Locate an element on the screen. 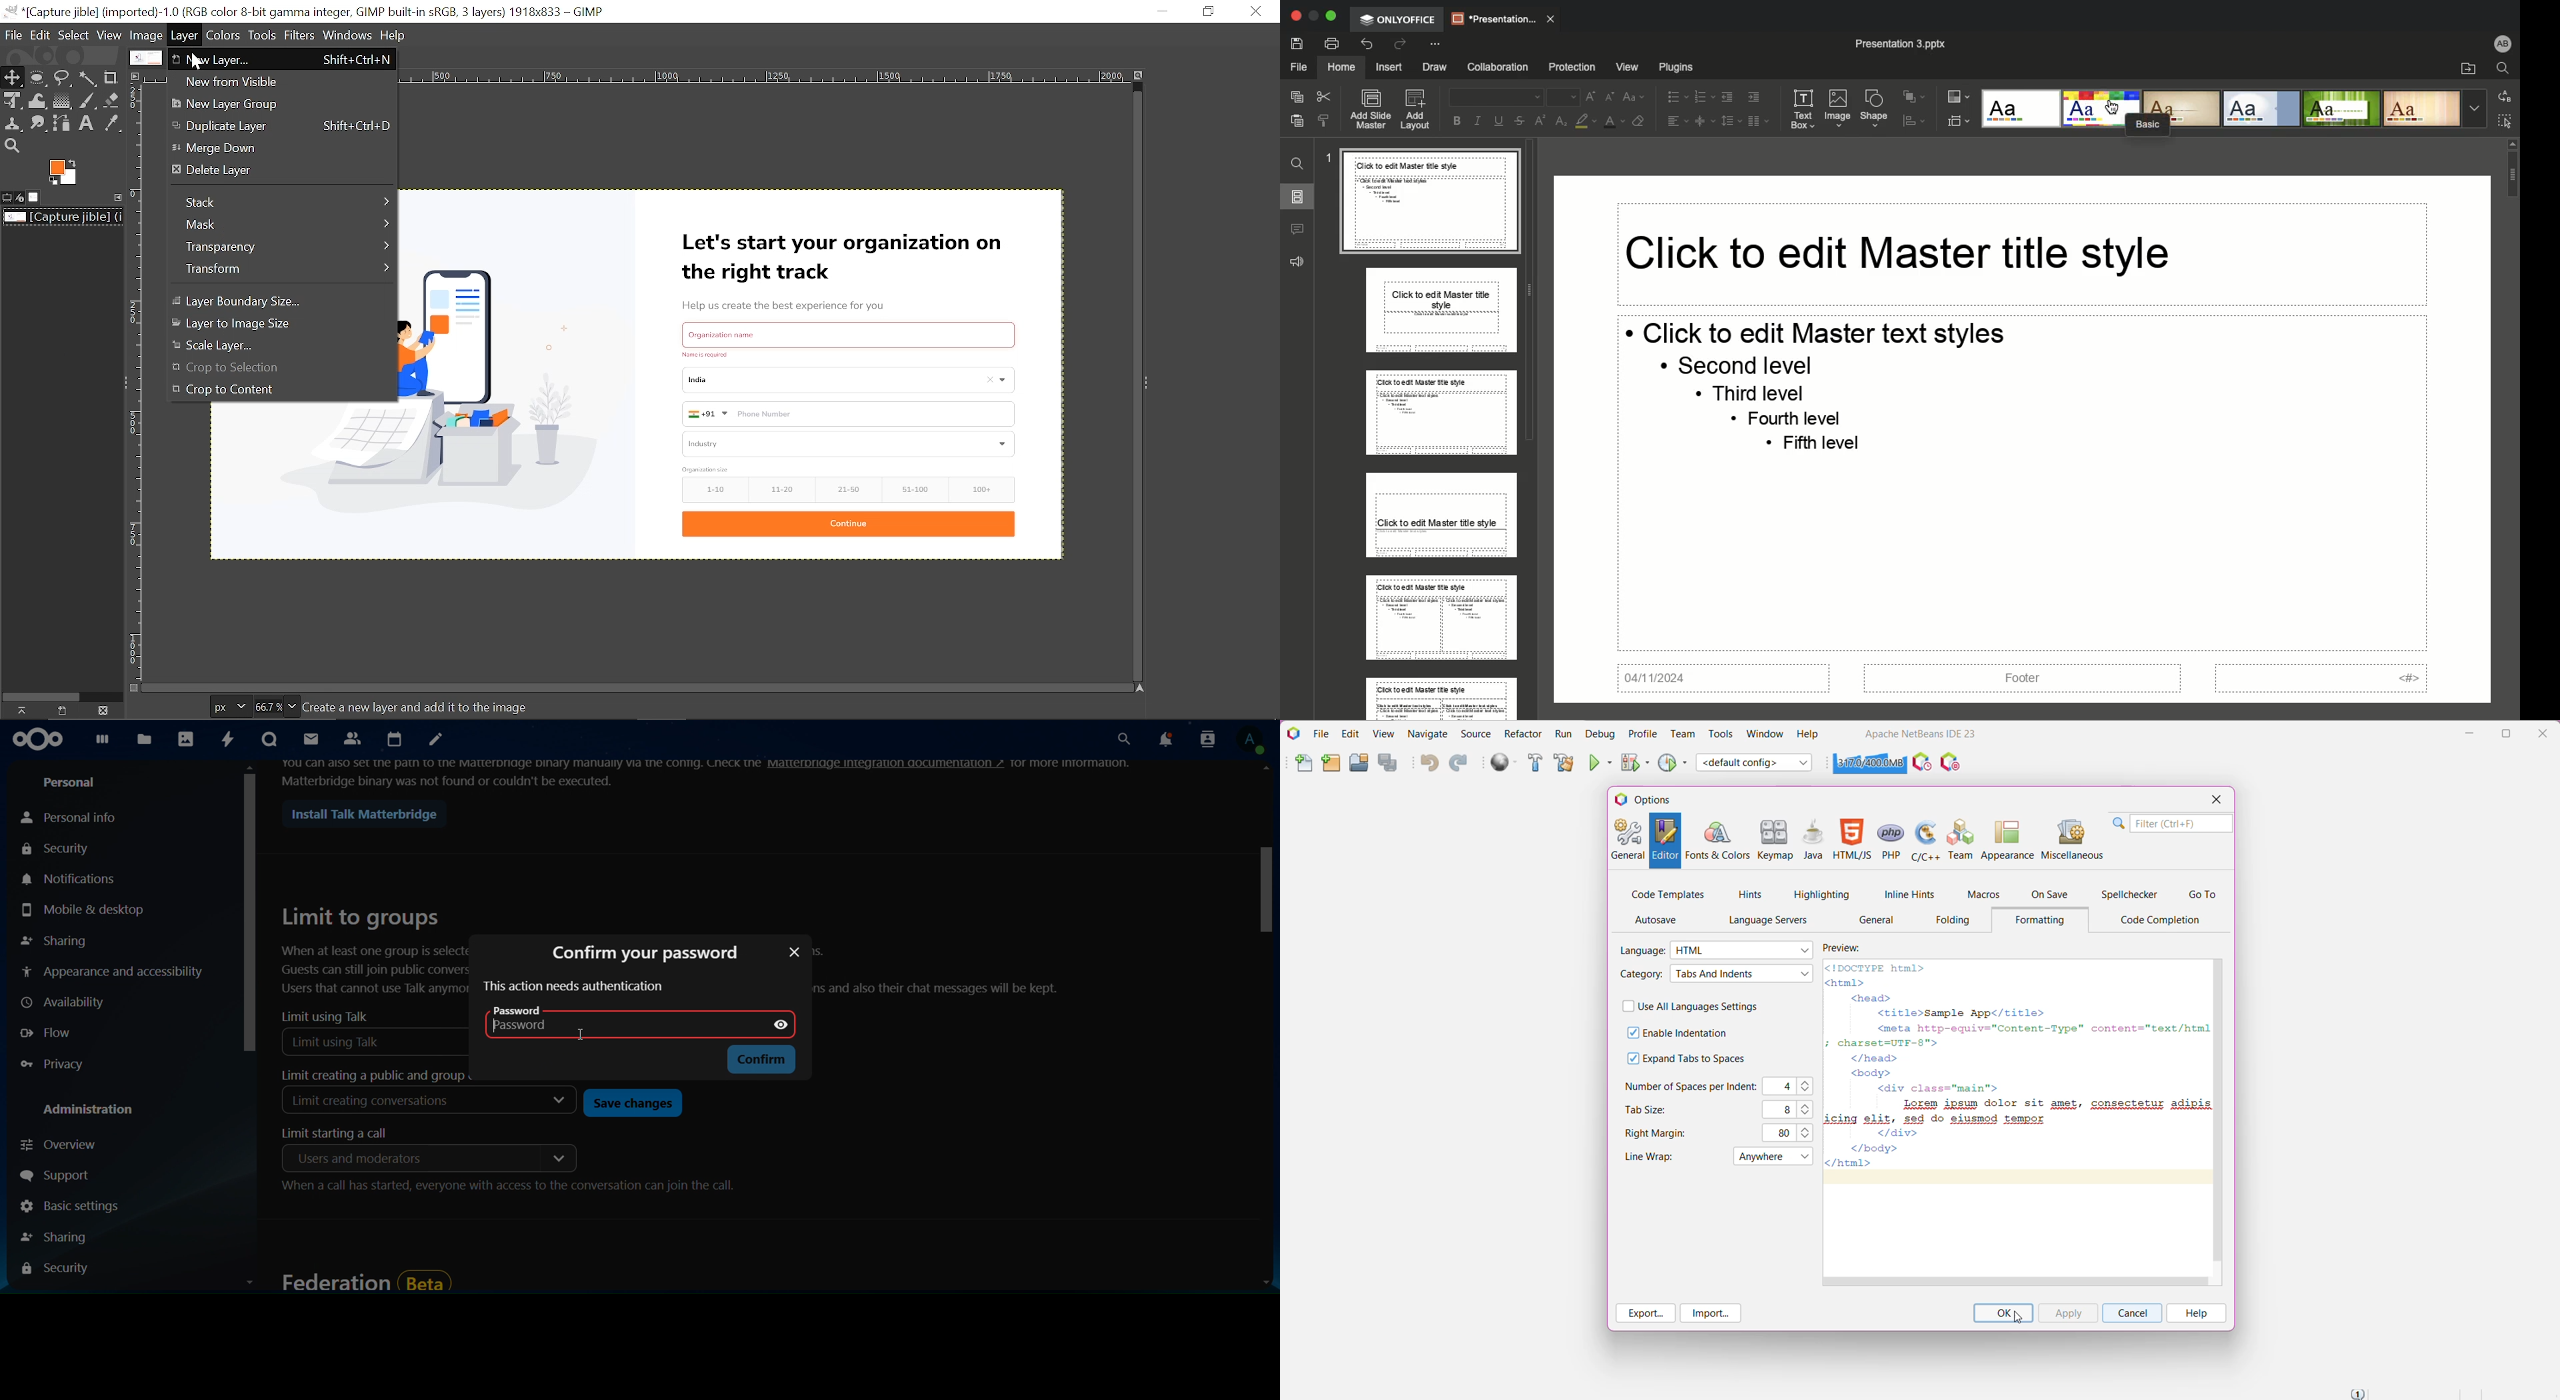 Image resolution: width=2576 pixels, height=1400 pixels. Limit creating conversations selected is located at coordinates (375, 1104).